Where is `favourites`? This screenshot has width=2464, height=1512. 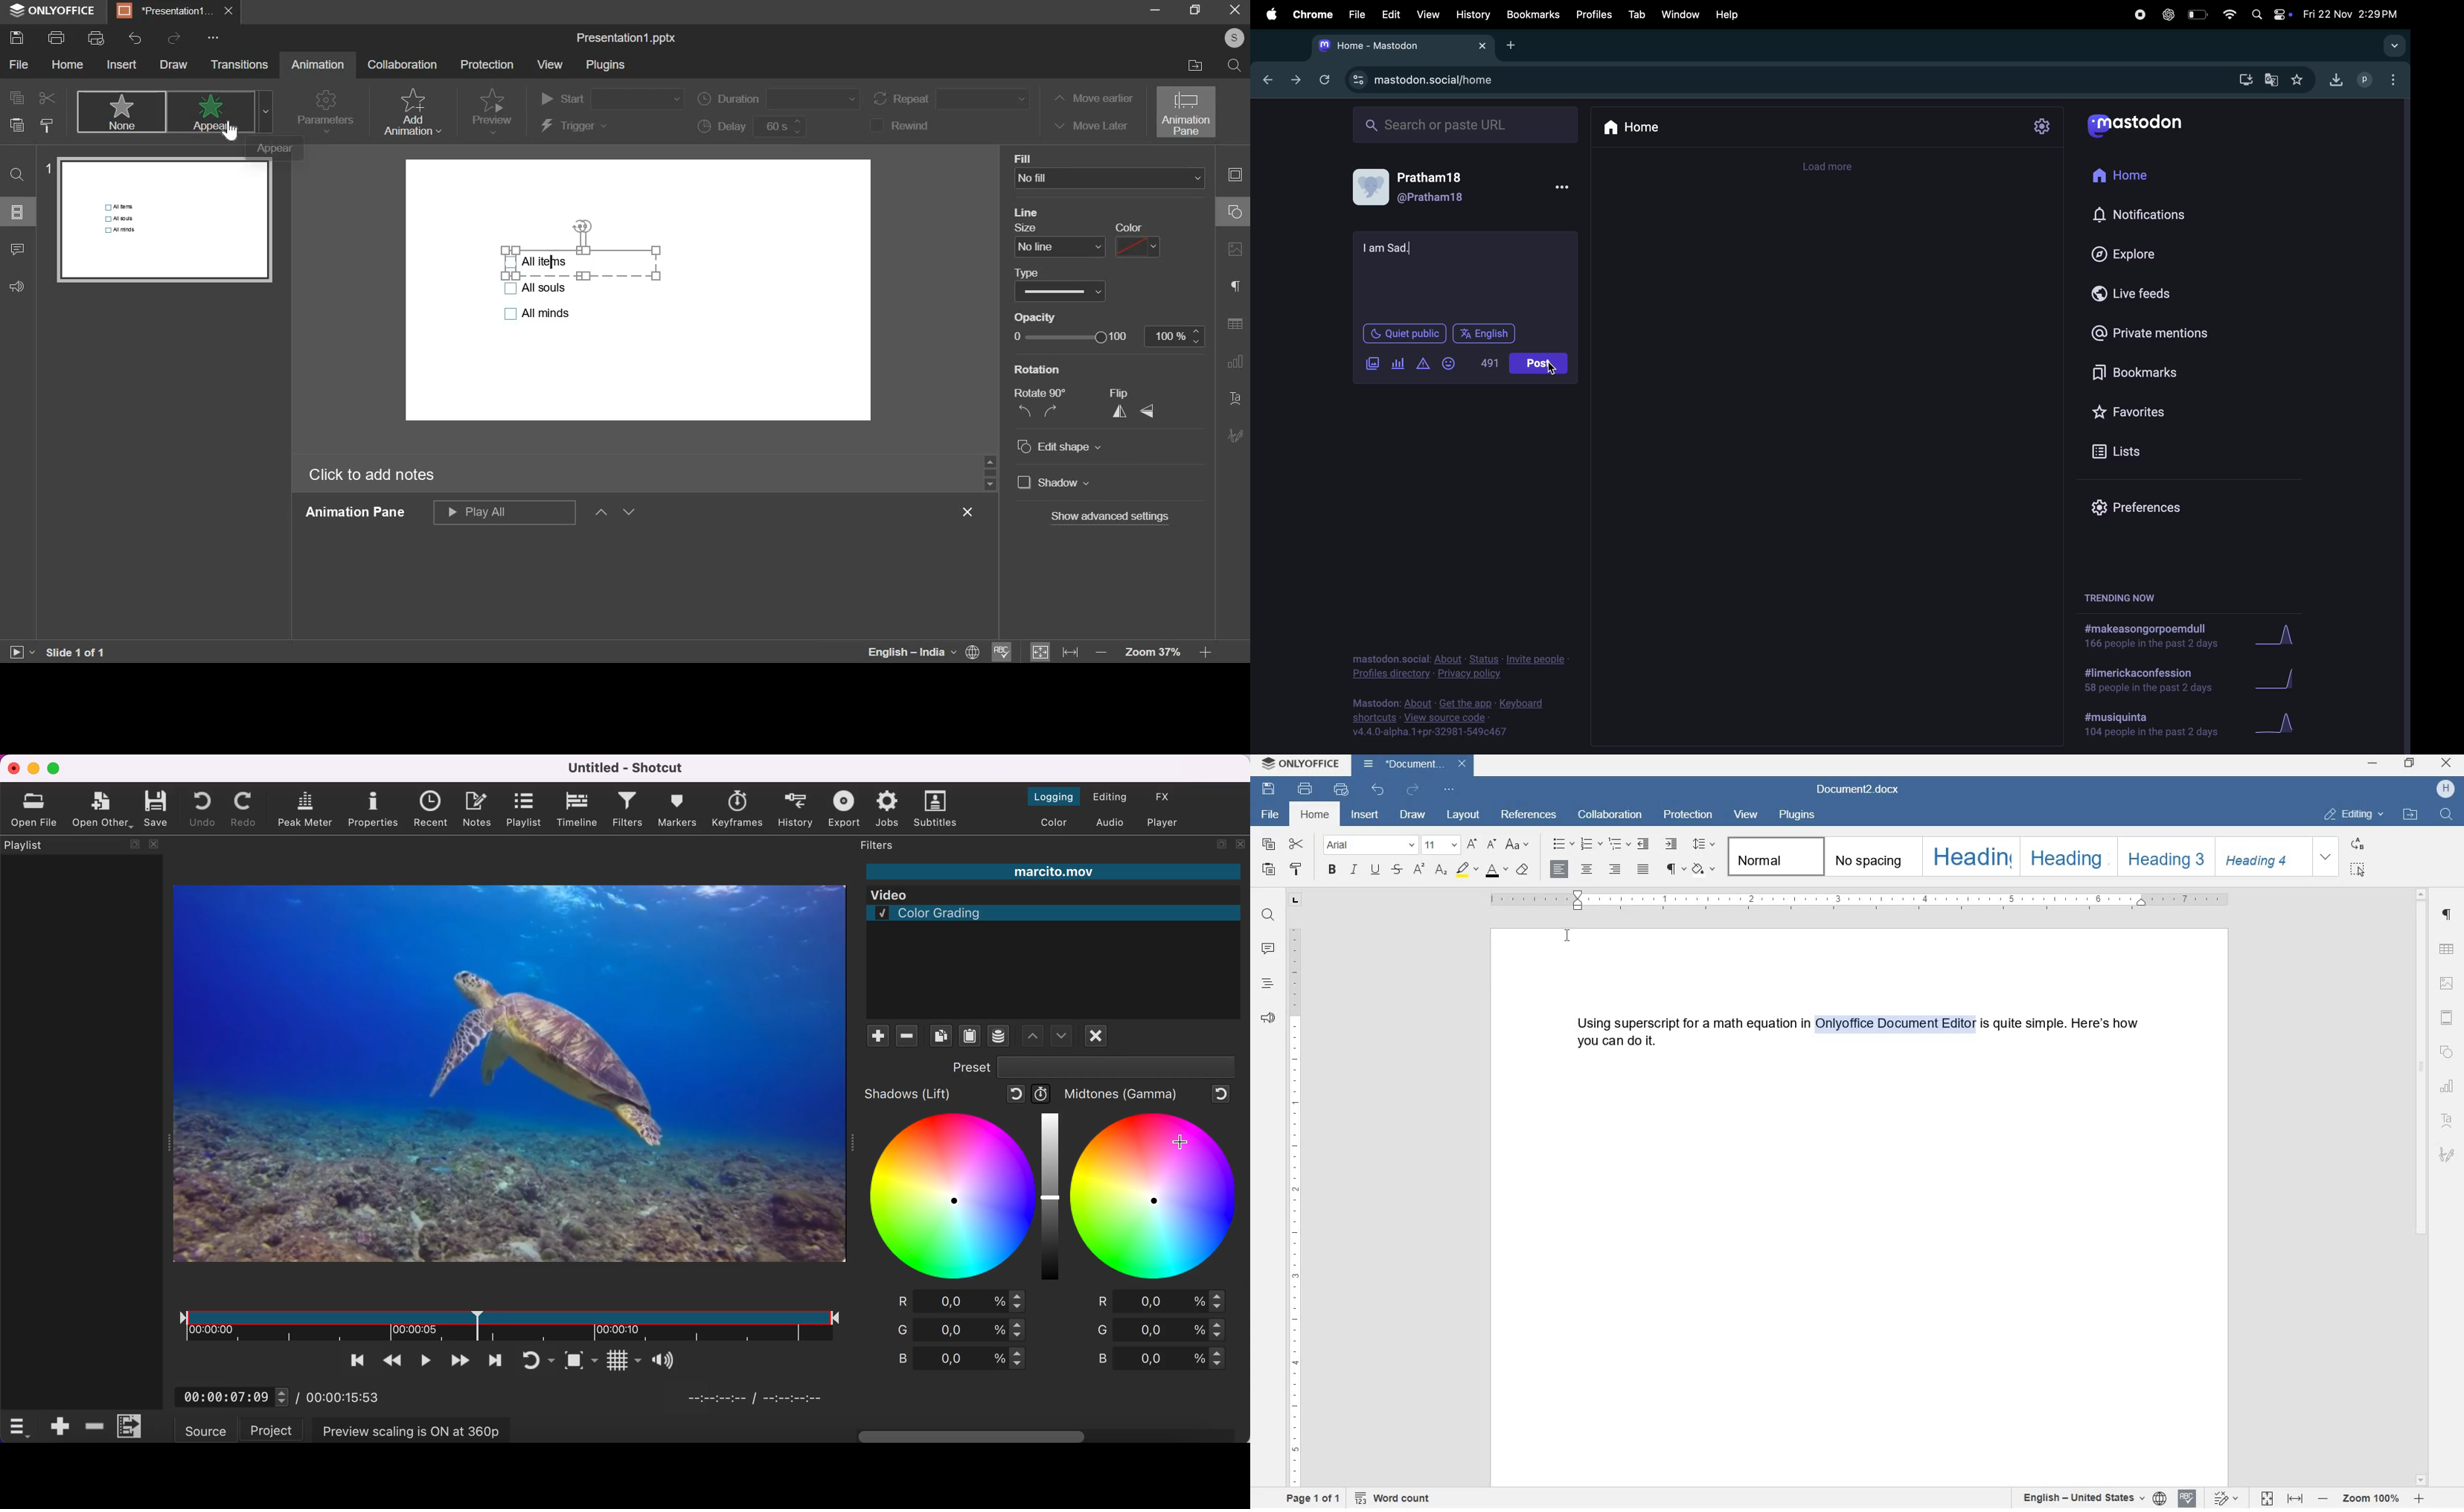 favourites is located at coordinates (2170, 411).